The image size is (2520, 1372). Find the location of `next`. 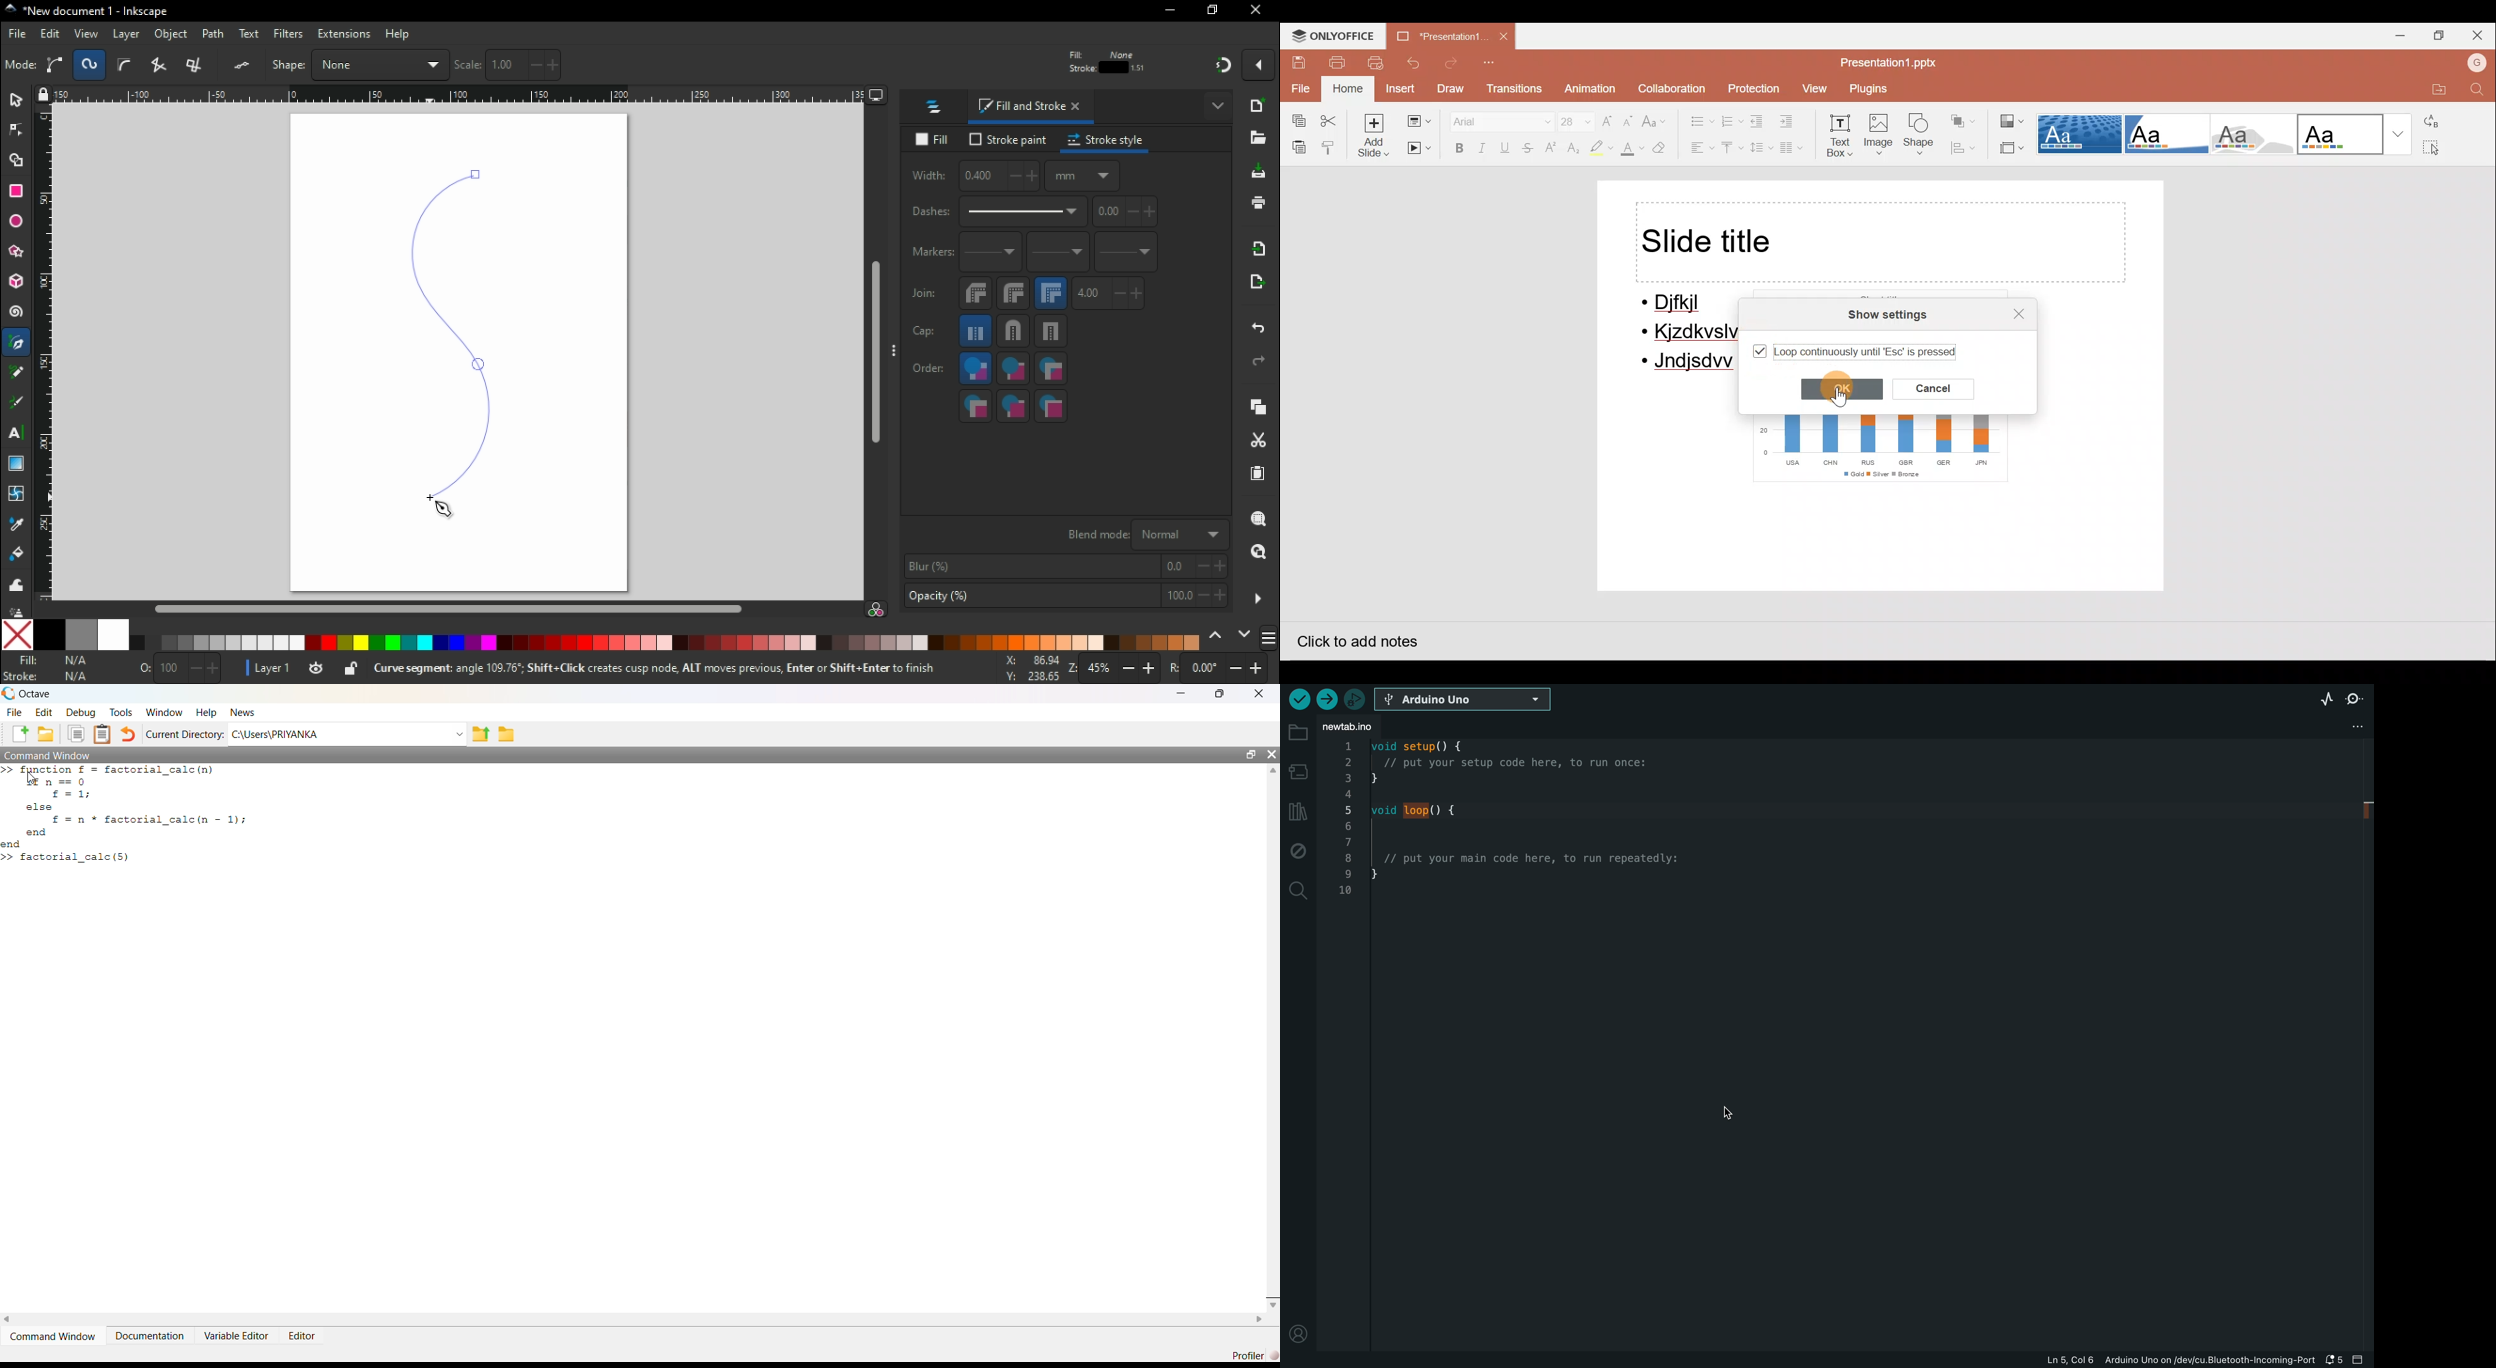

next is located at coordinates (1245, 634).